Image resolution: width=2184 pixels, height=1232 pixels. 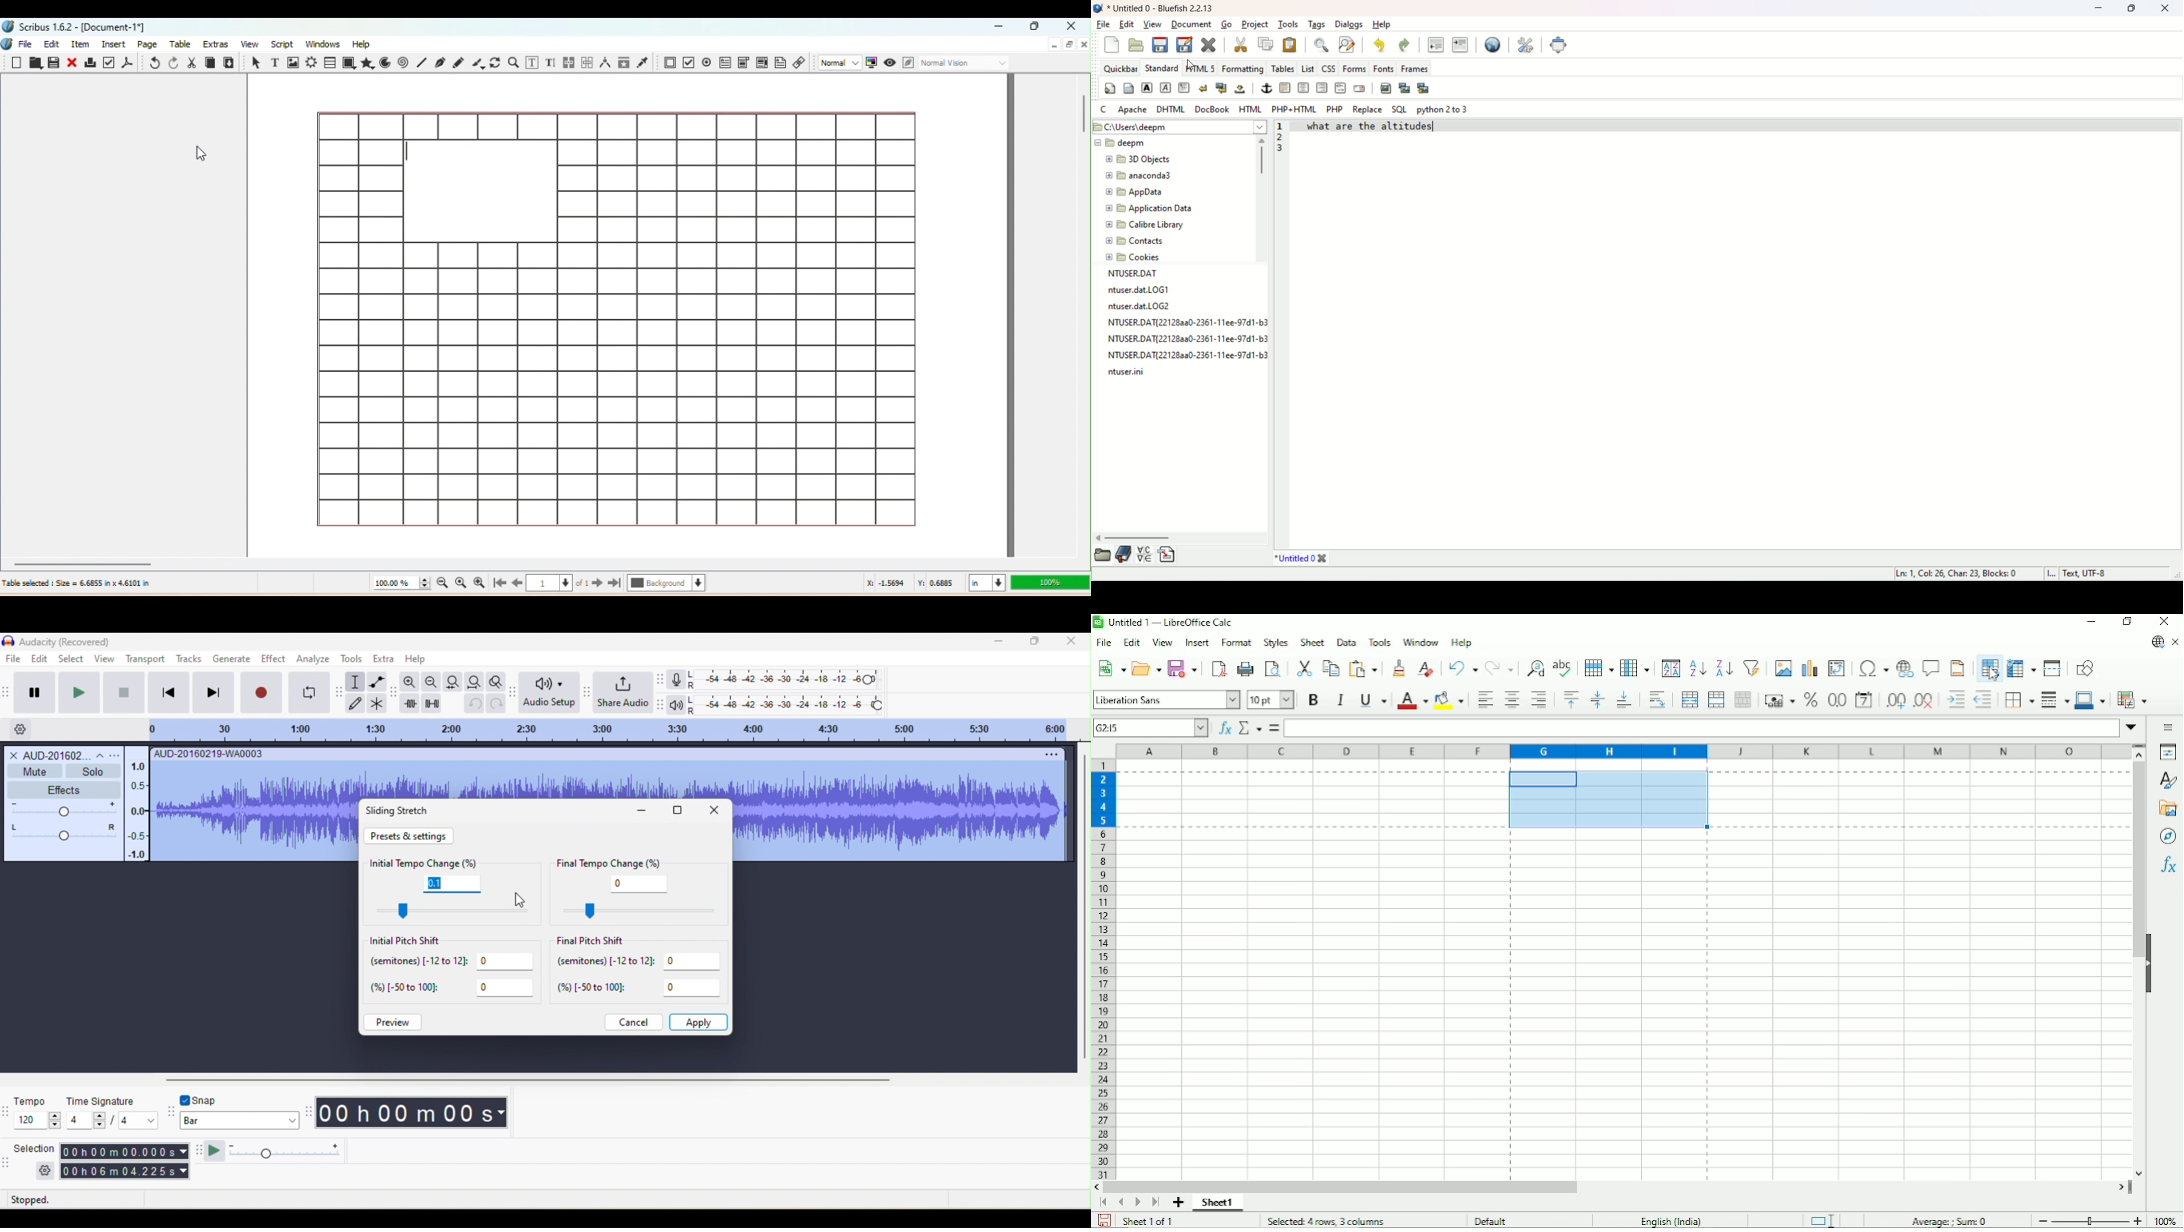 What do you see at coordinates (153, 63) in the screenshot?
I see `Undo` at bounding box center [153, 63].